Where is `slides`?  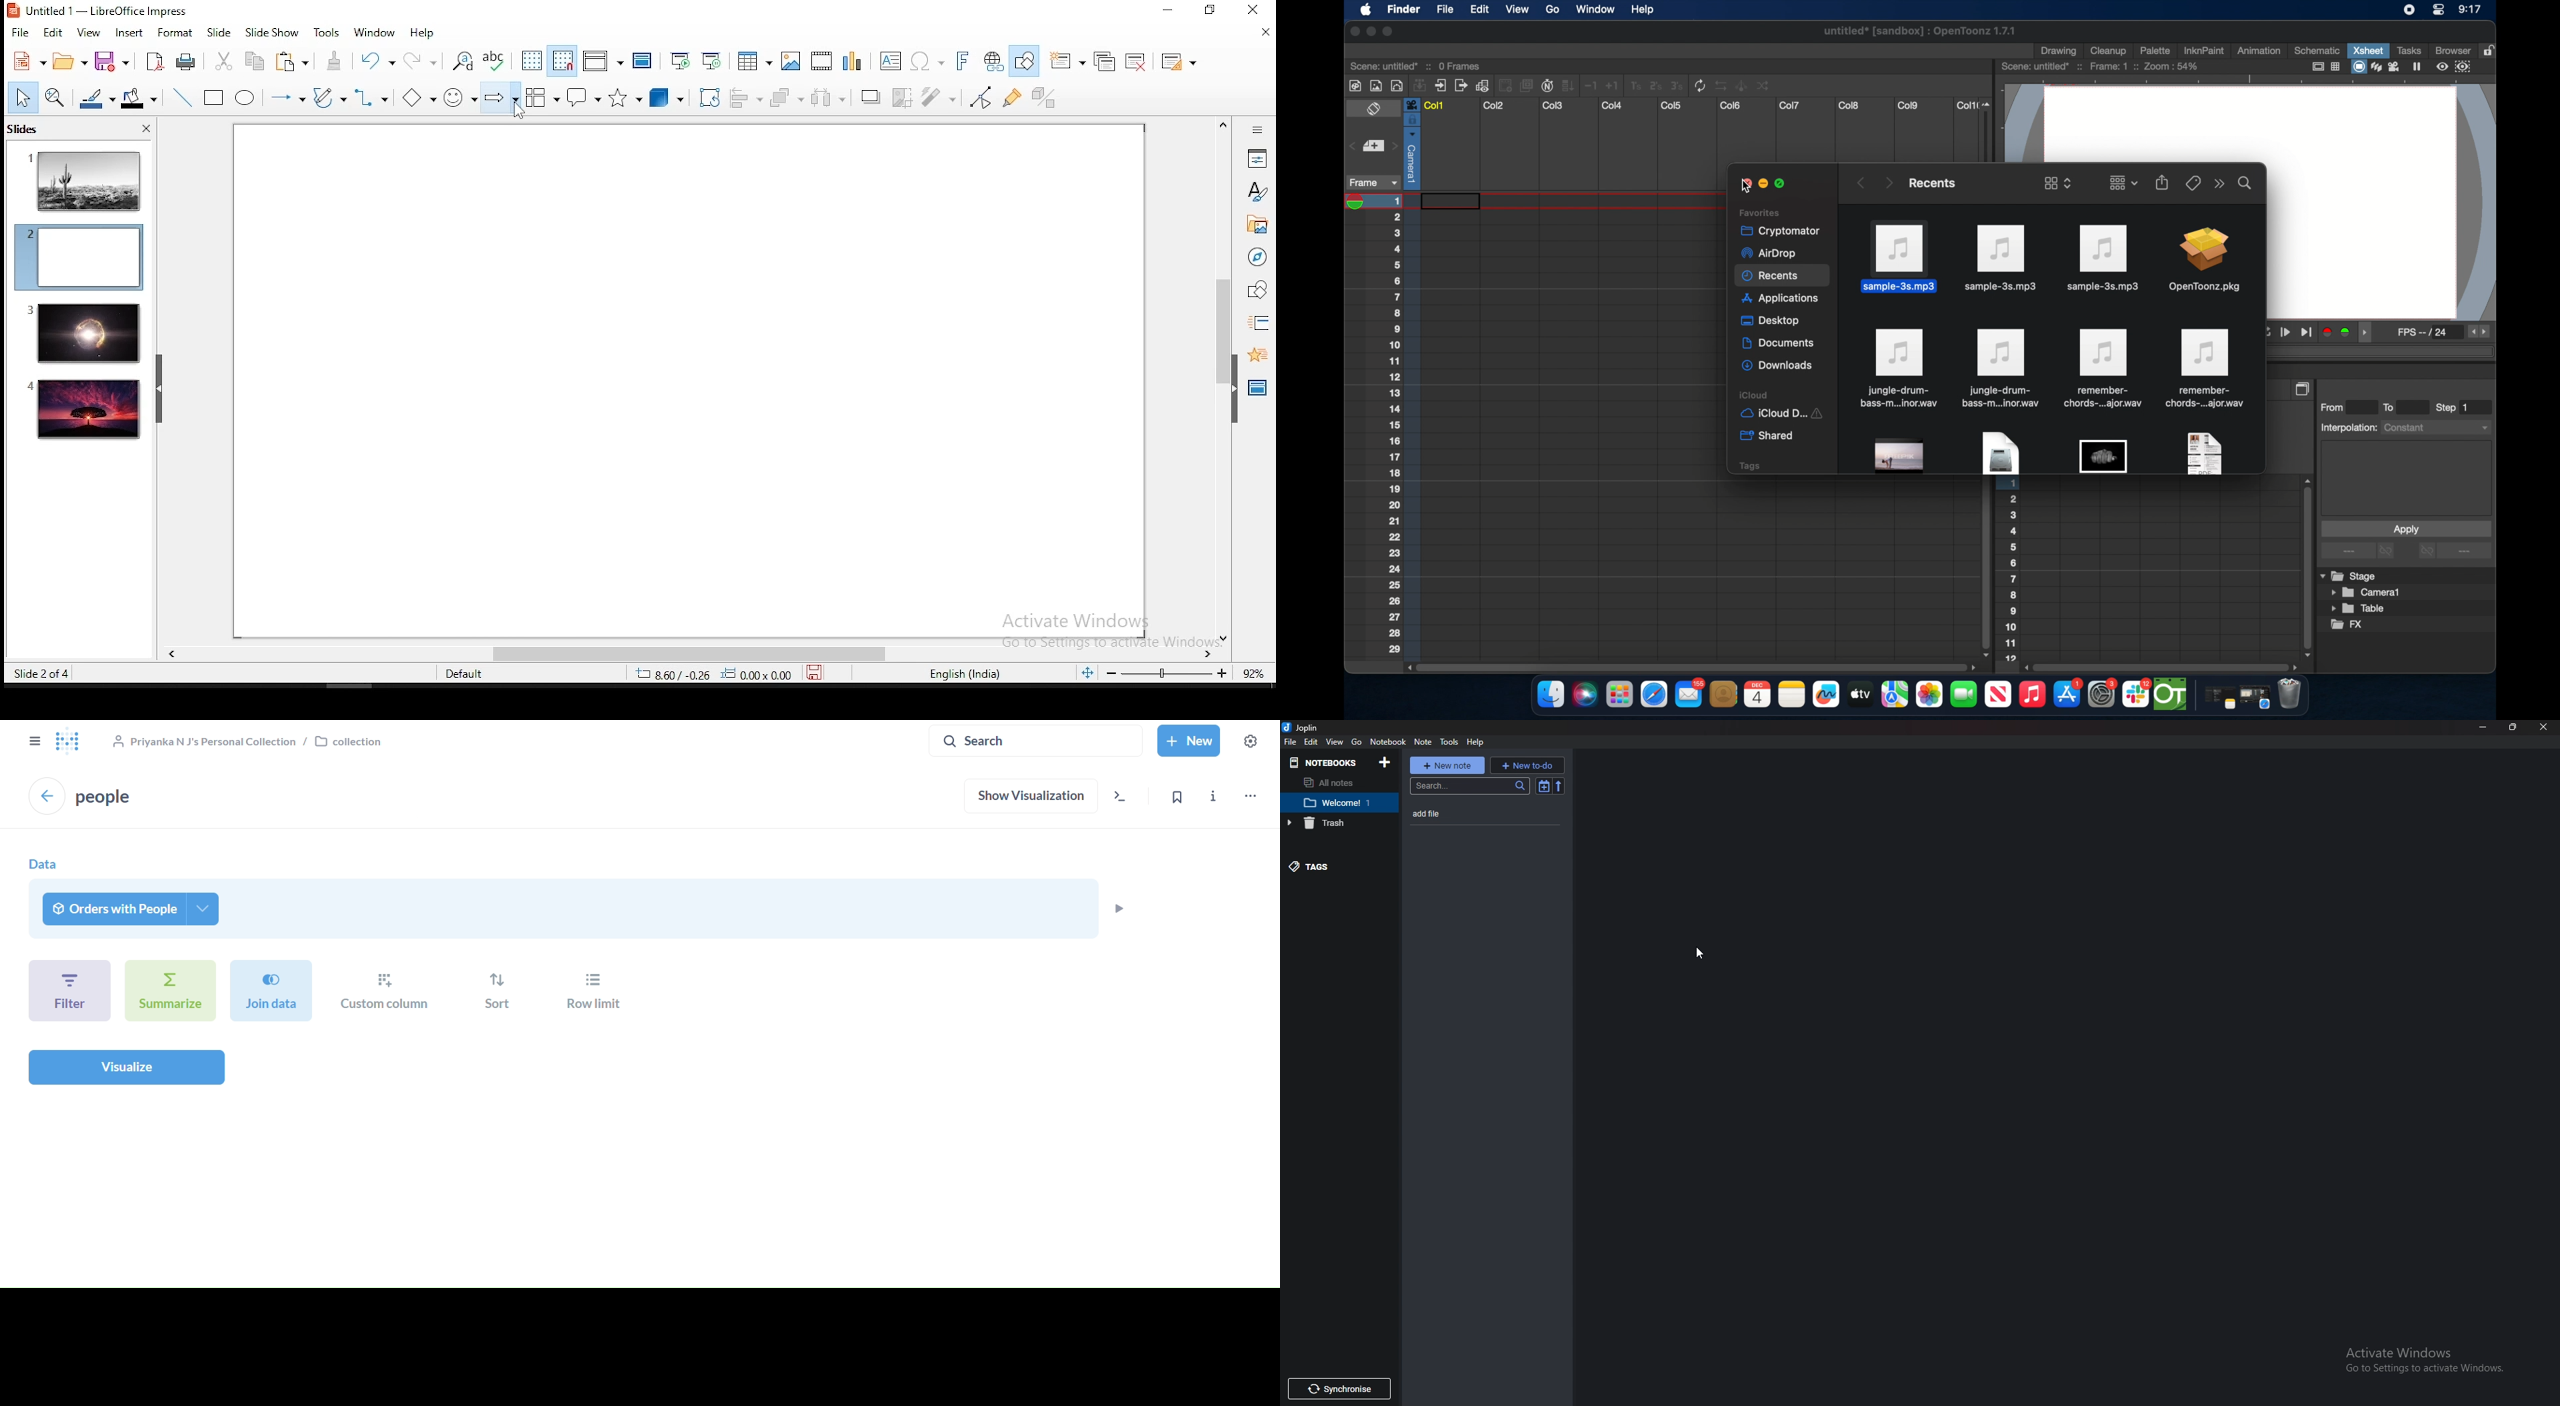
slides is located at coordinates (27, 131).